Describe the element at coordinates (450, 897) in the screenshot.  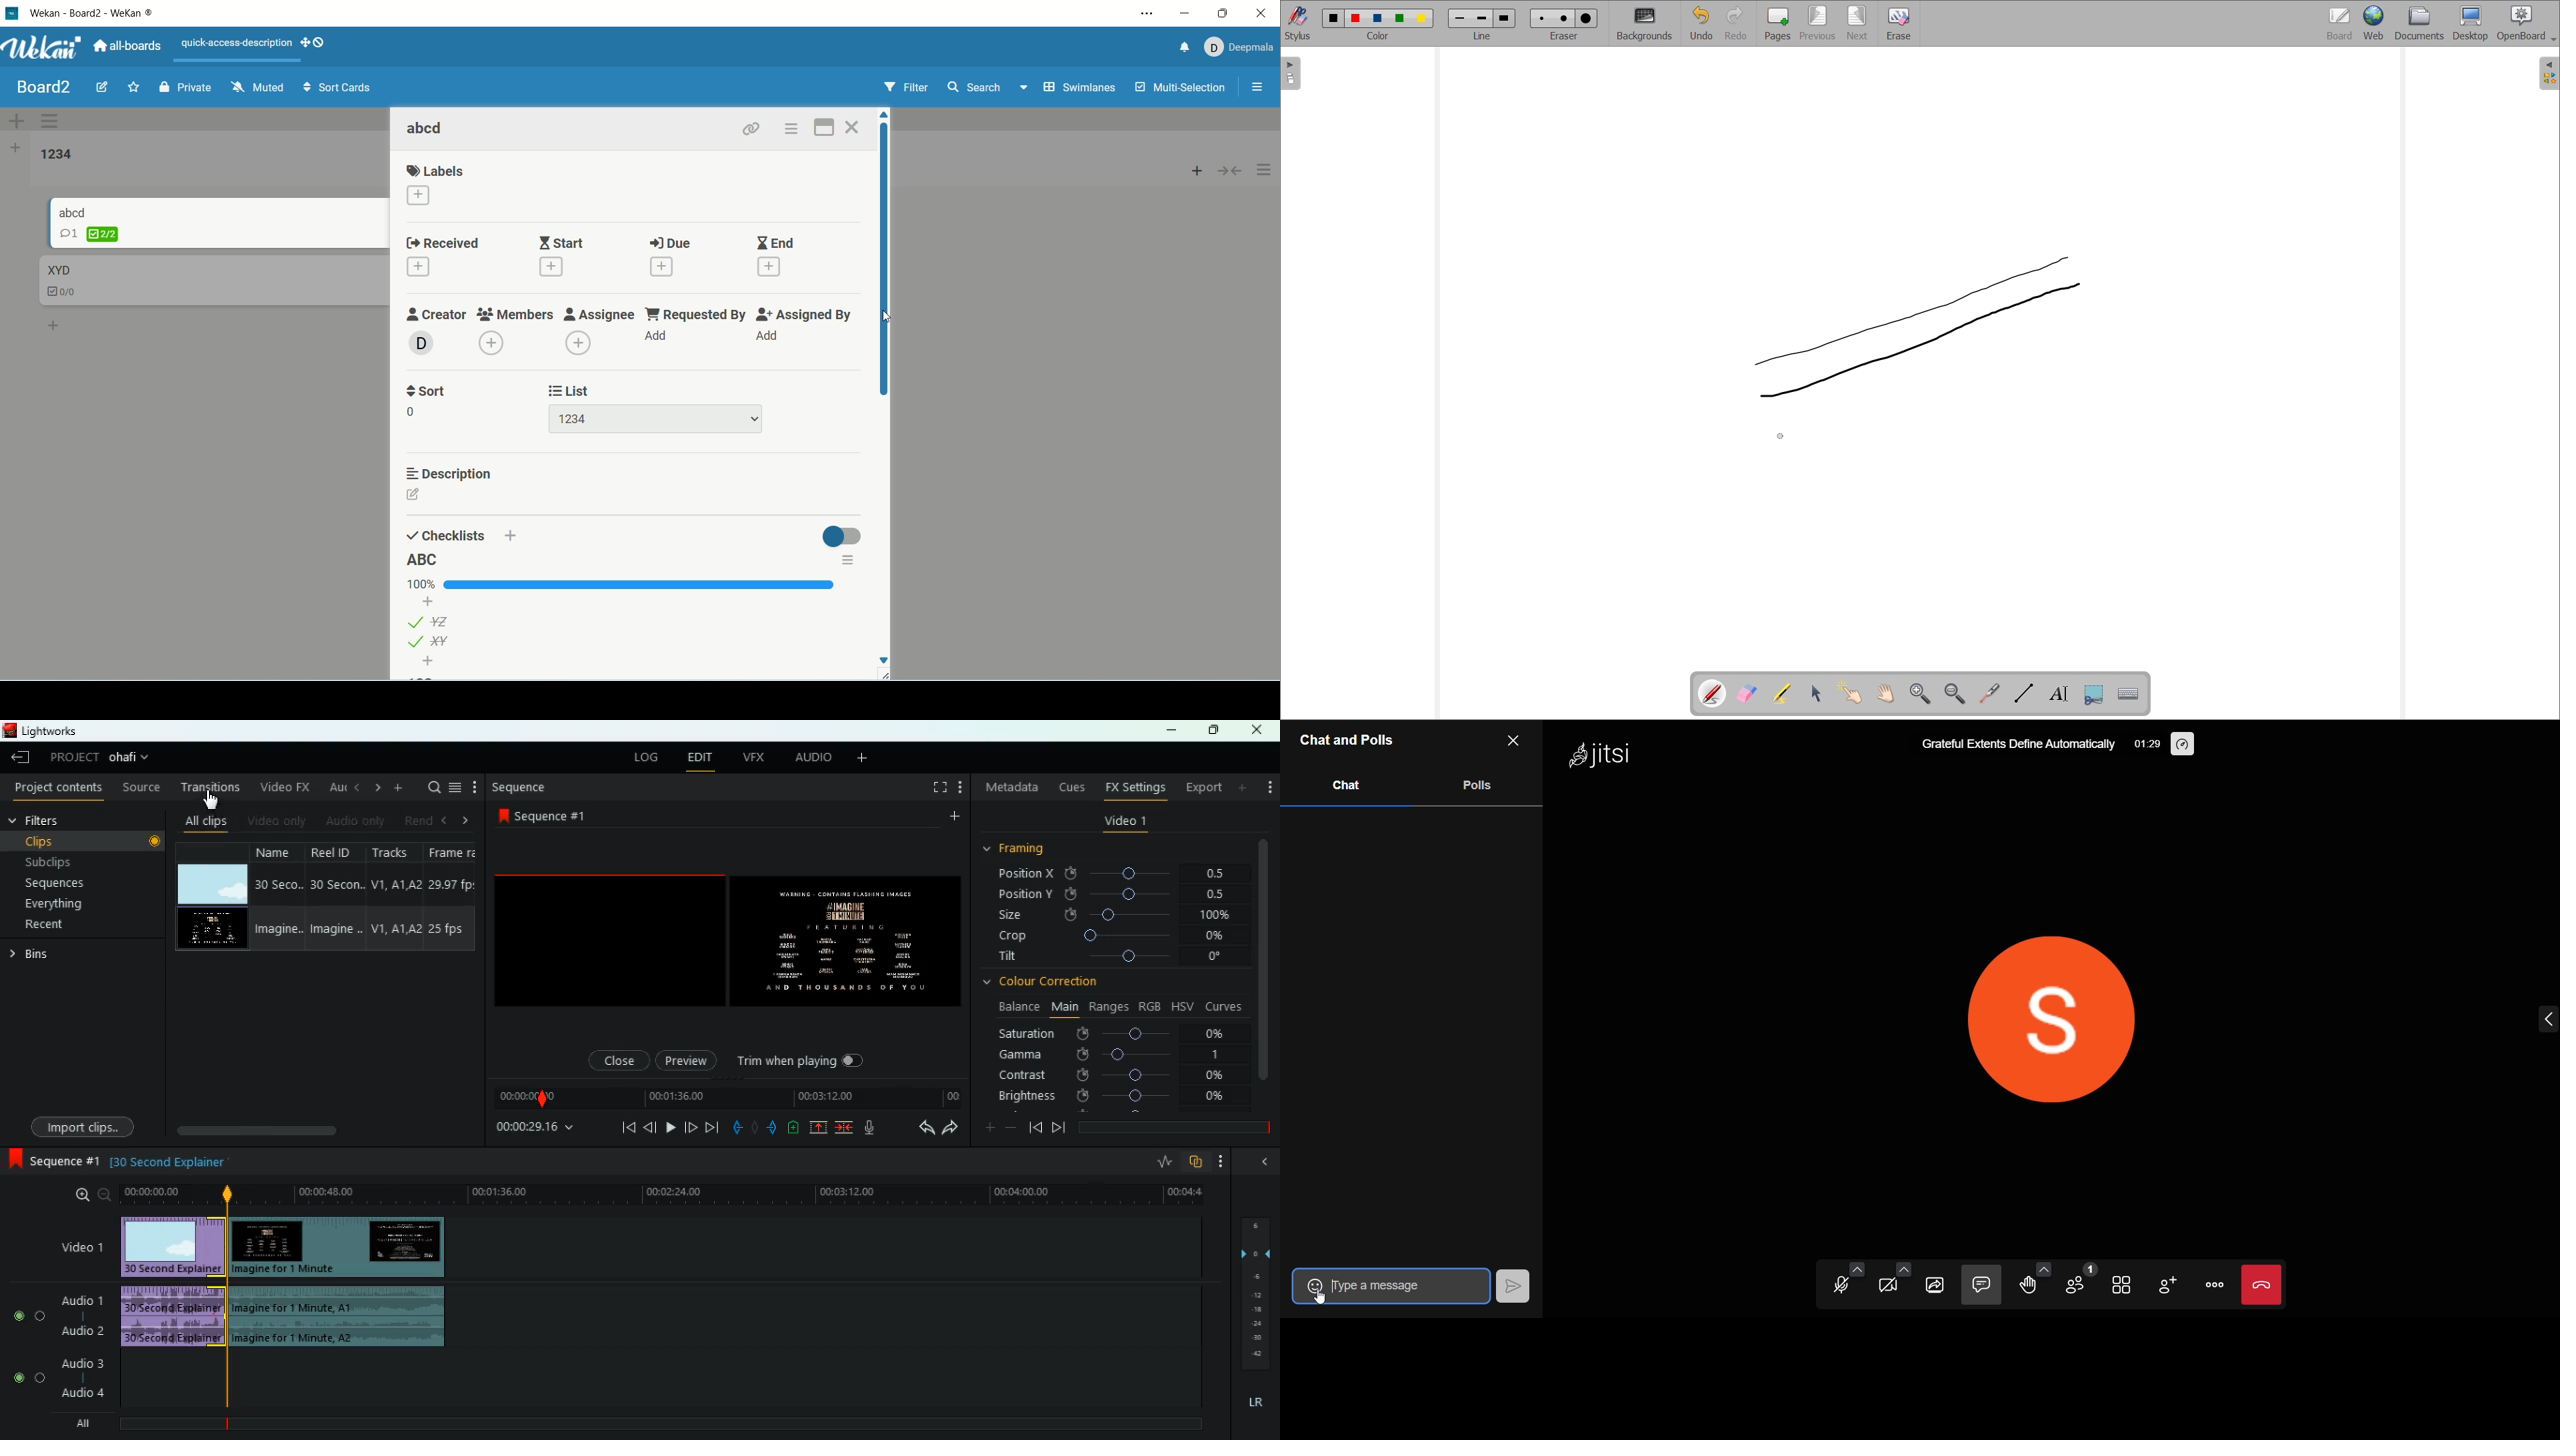
I see `frame` at that location.